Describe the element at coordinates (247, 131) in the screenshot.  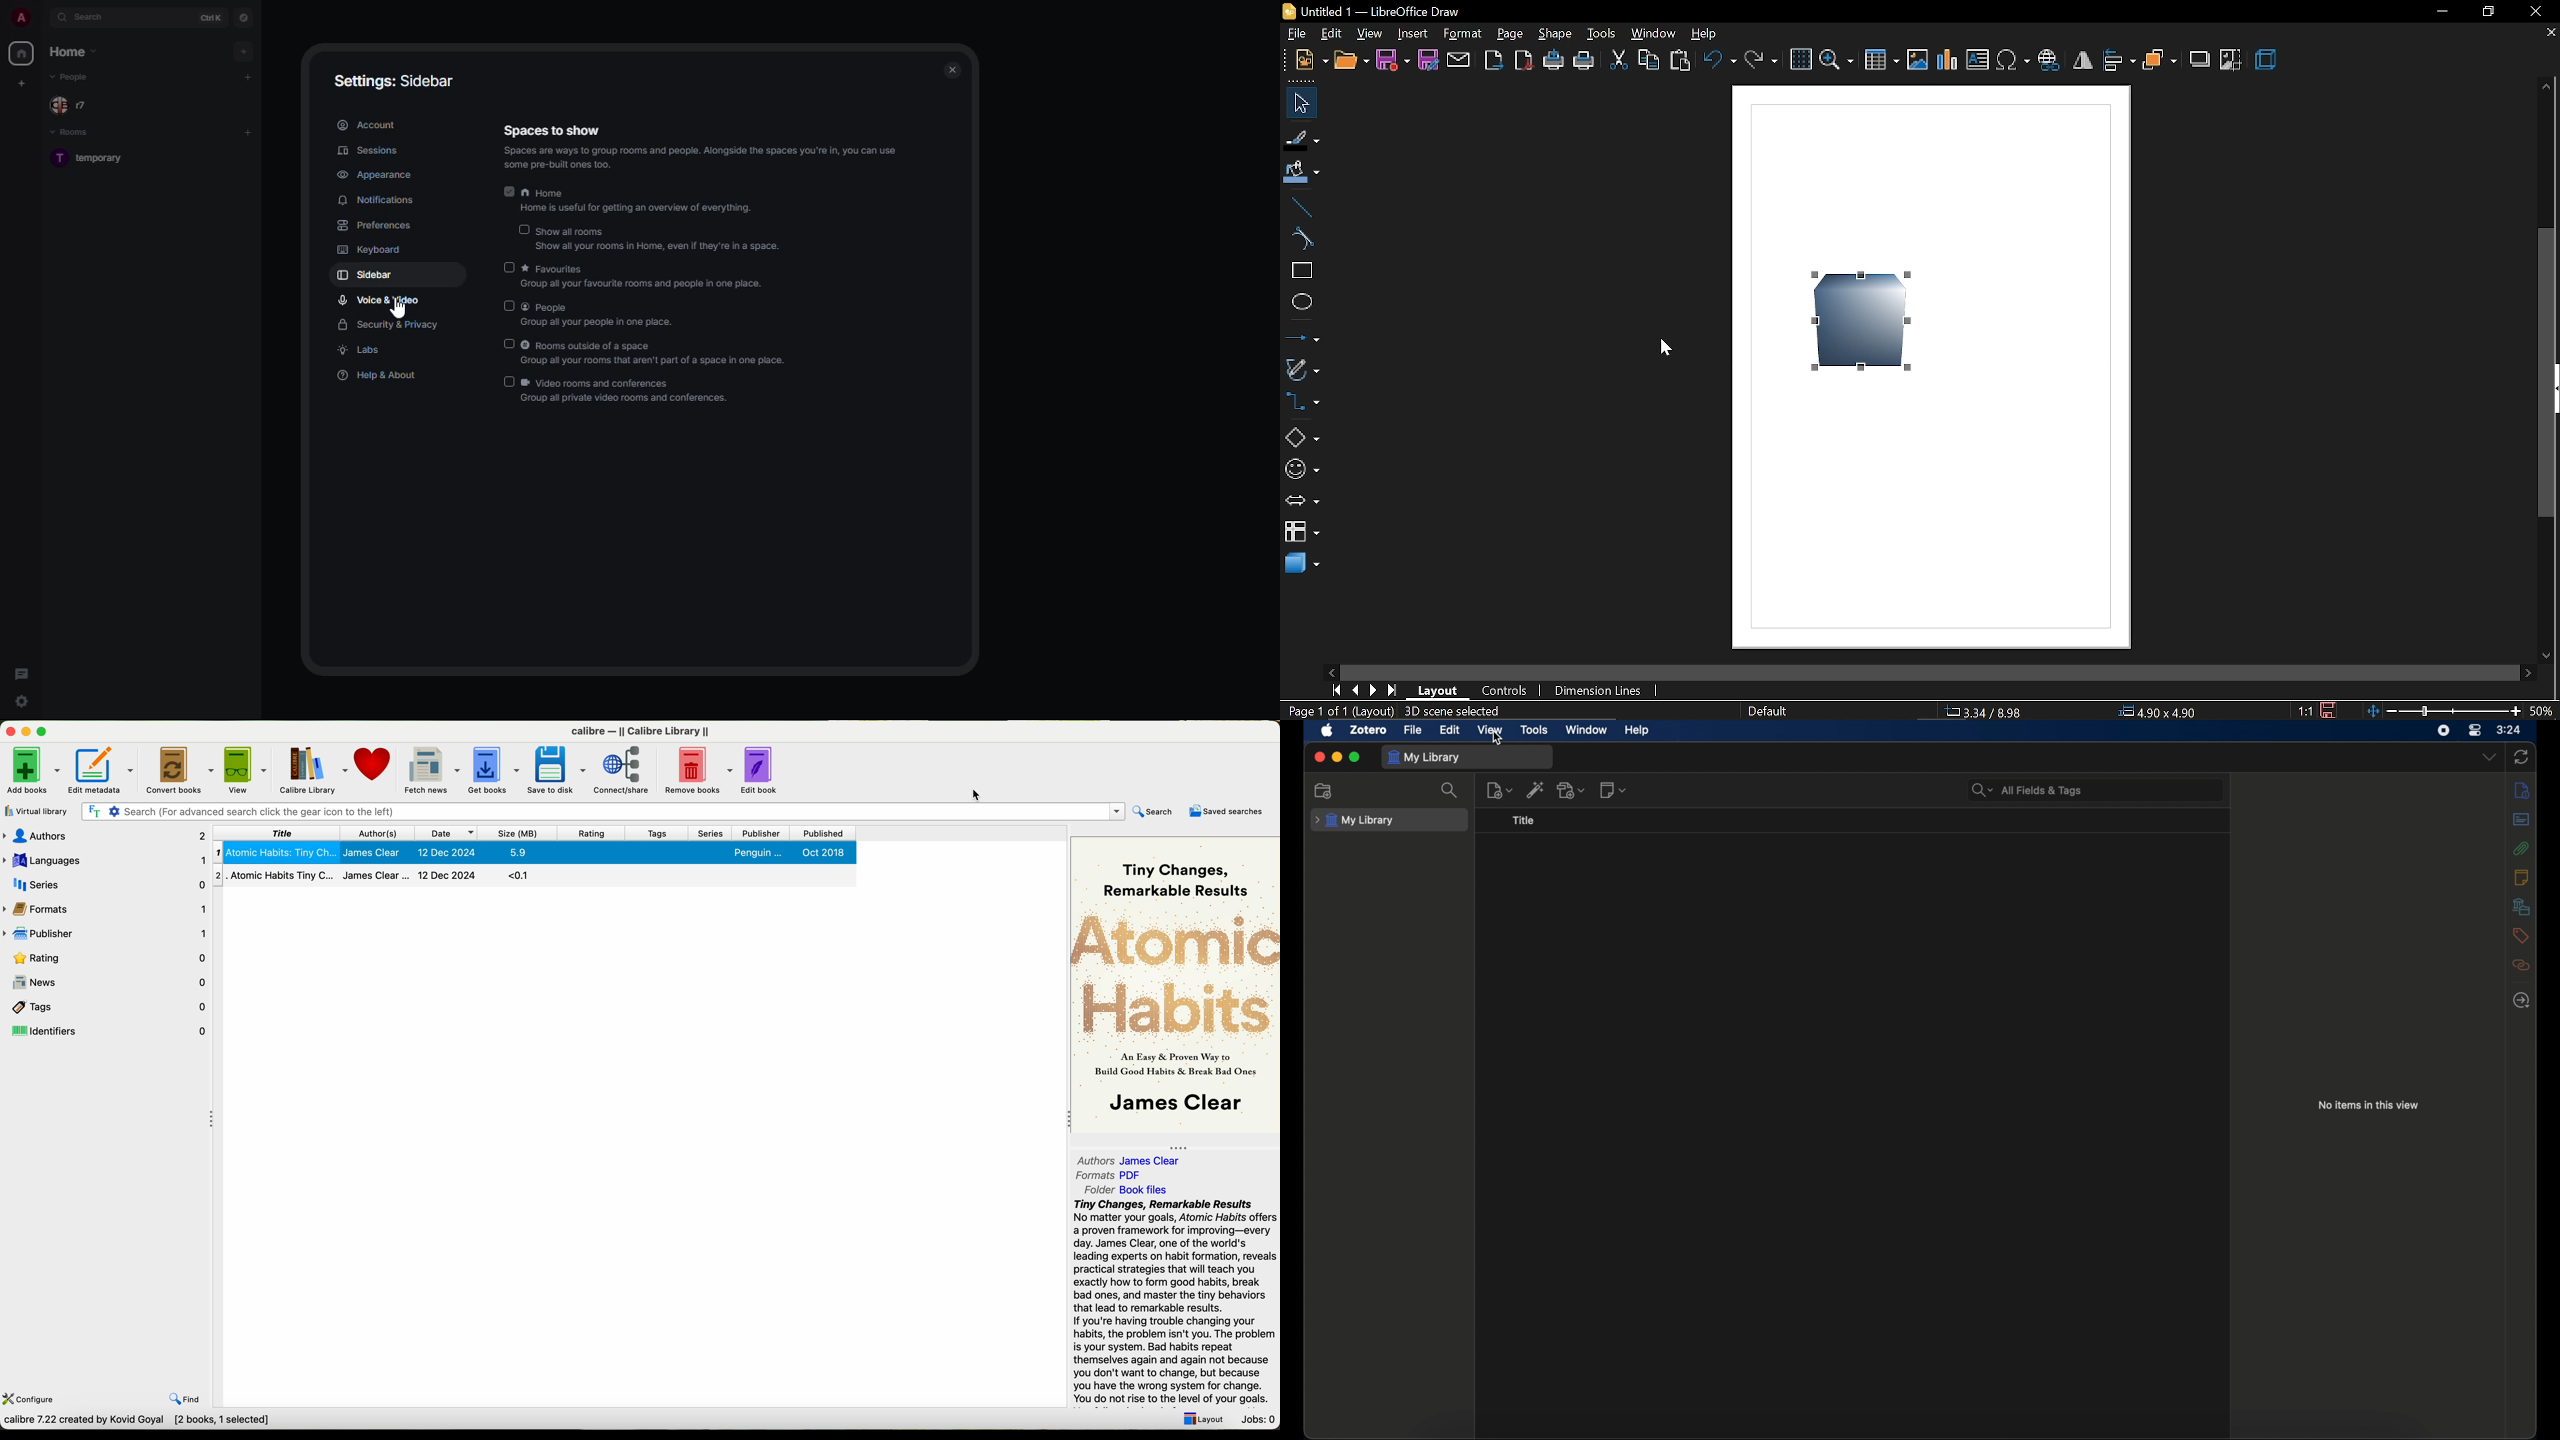
I see `add` at that location.